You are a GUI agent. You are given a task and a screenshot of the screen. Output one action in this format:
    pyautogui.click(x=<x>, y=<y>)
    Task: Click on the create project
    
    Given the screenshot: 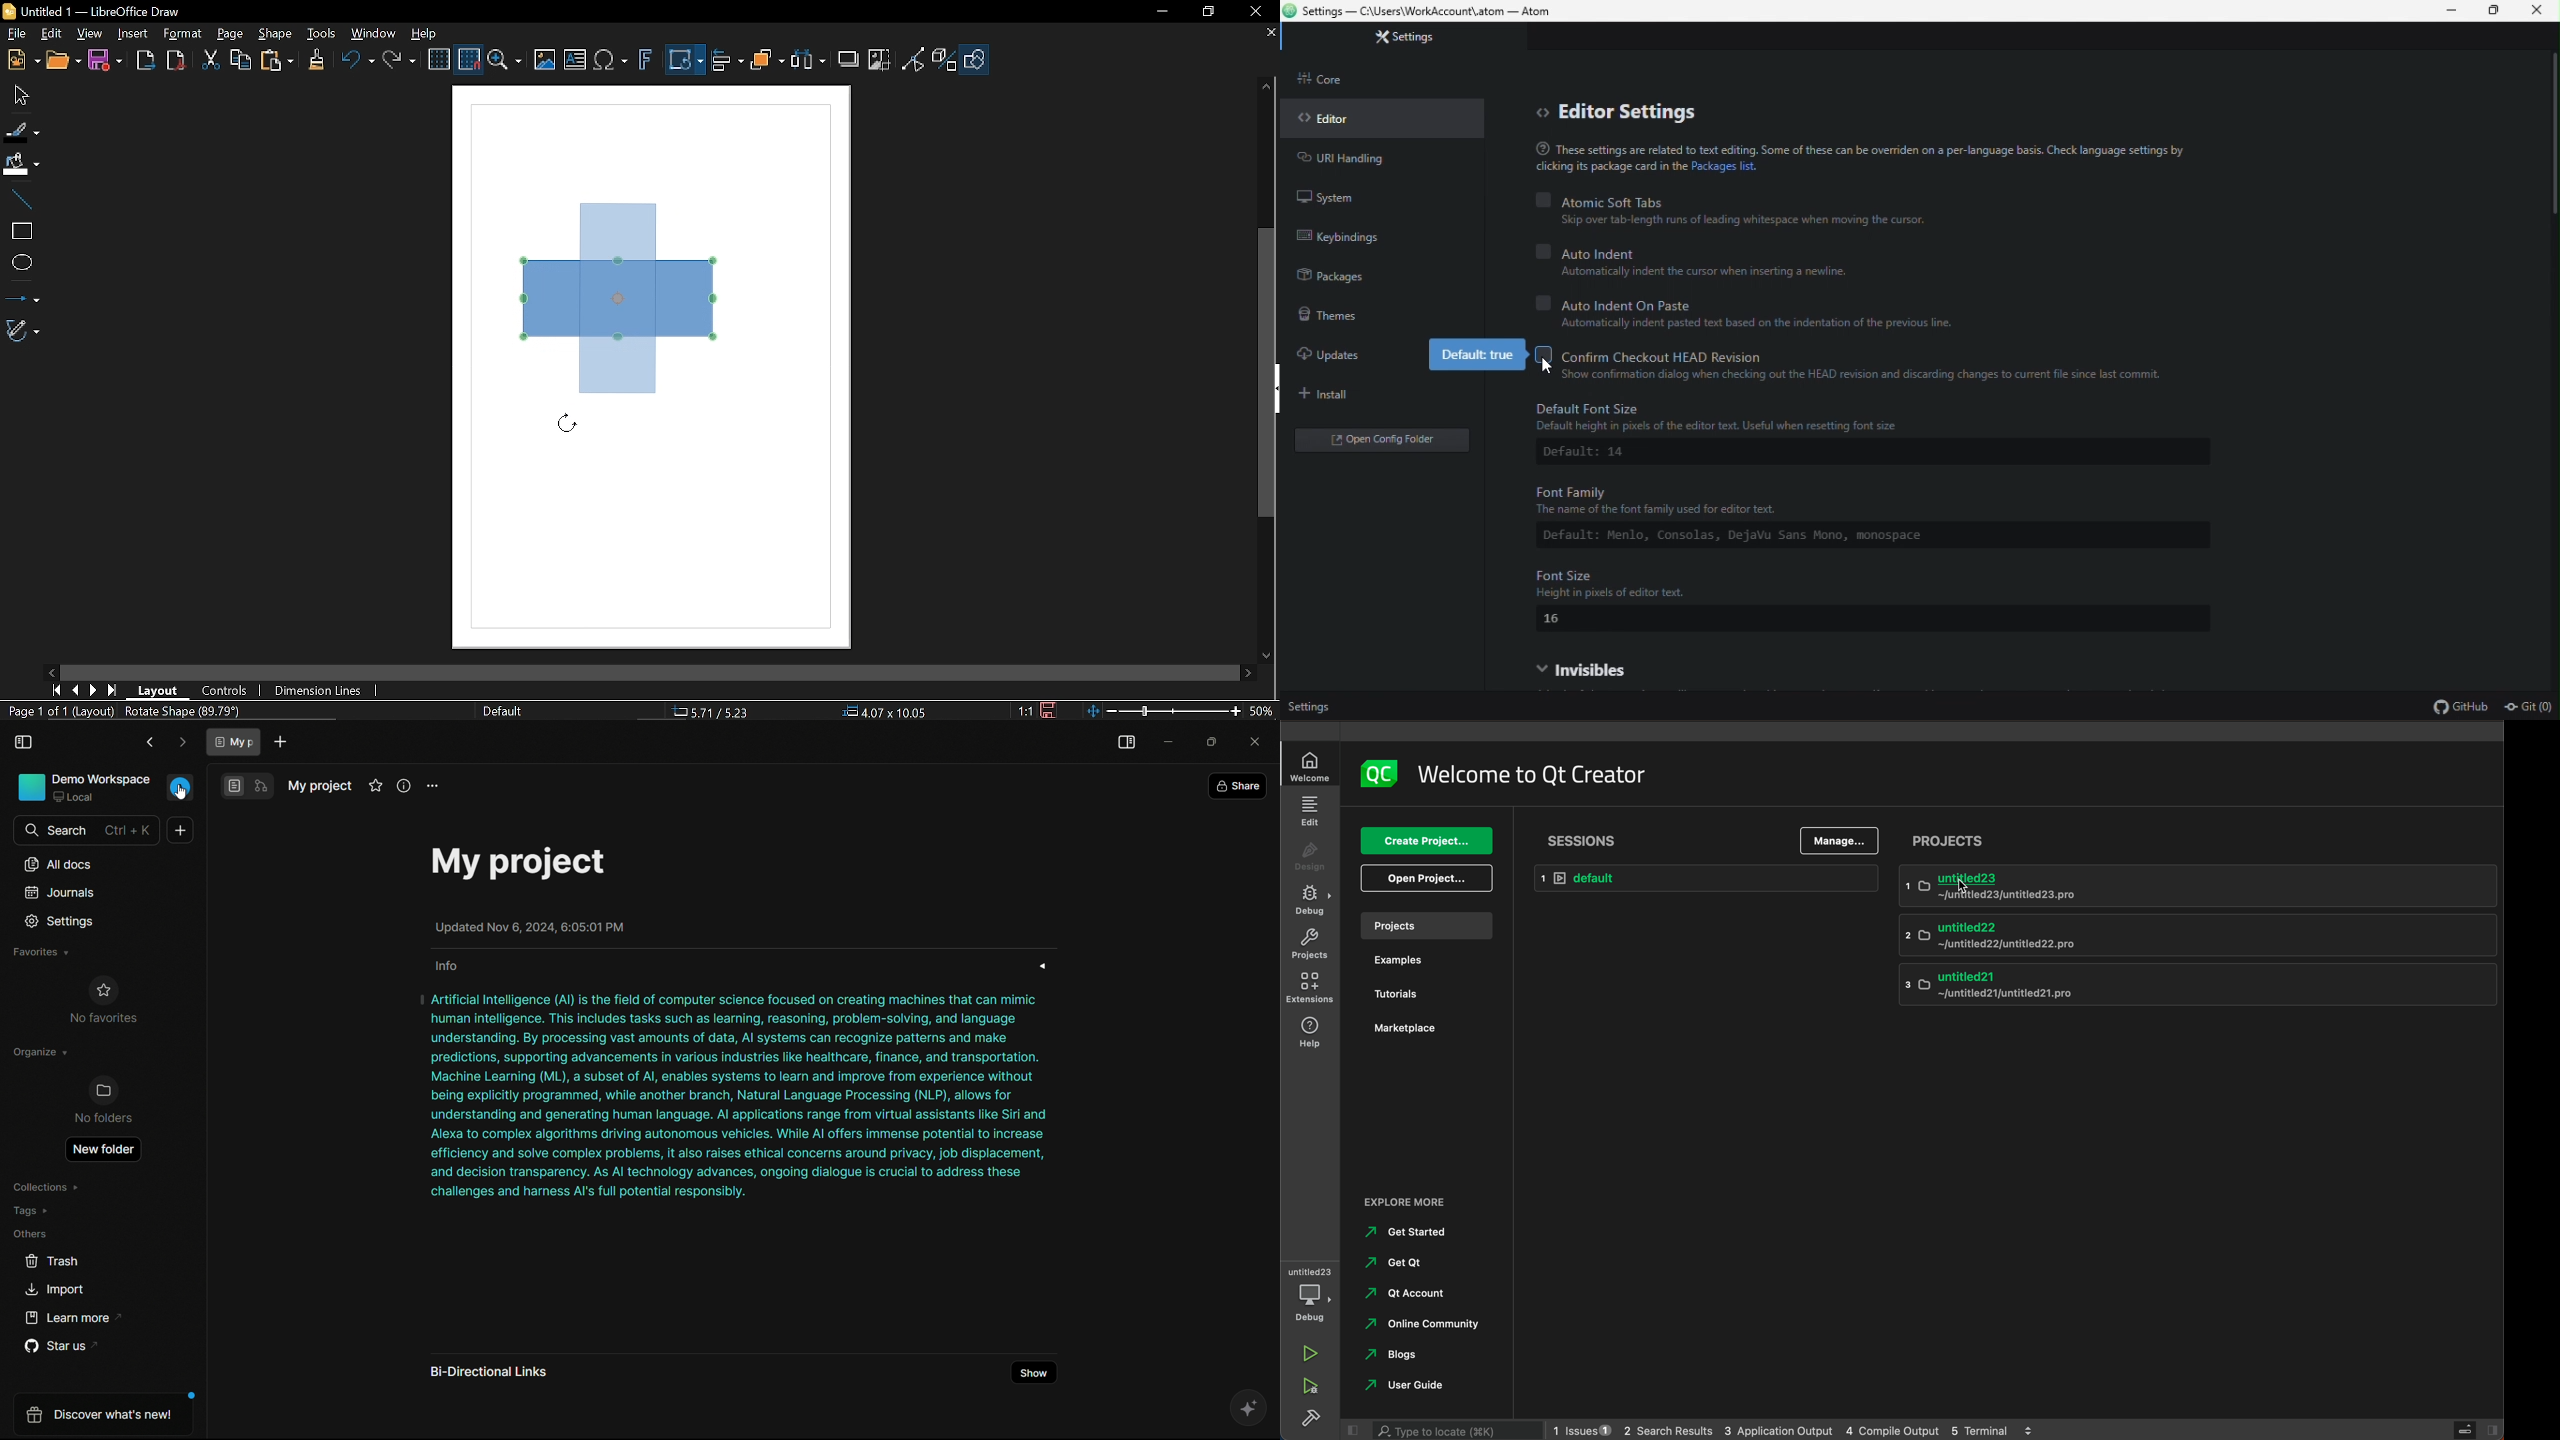 What is the action you would take?
    pyautogui.click(x=1424, y=841)
    